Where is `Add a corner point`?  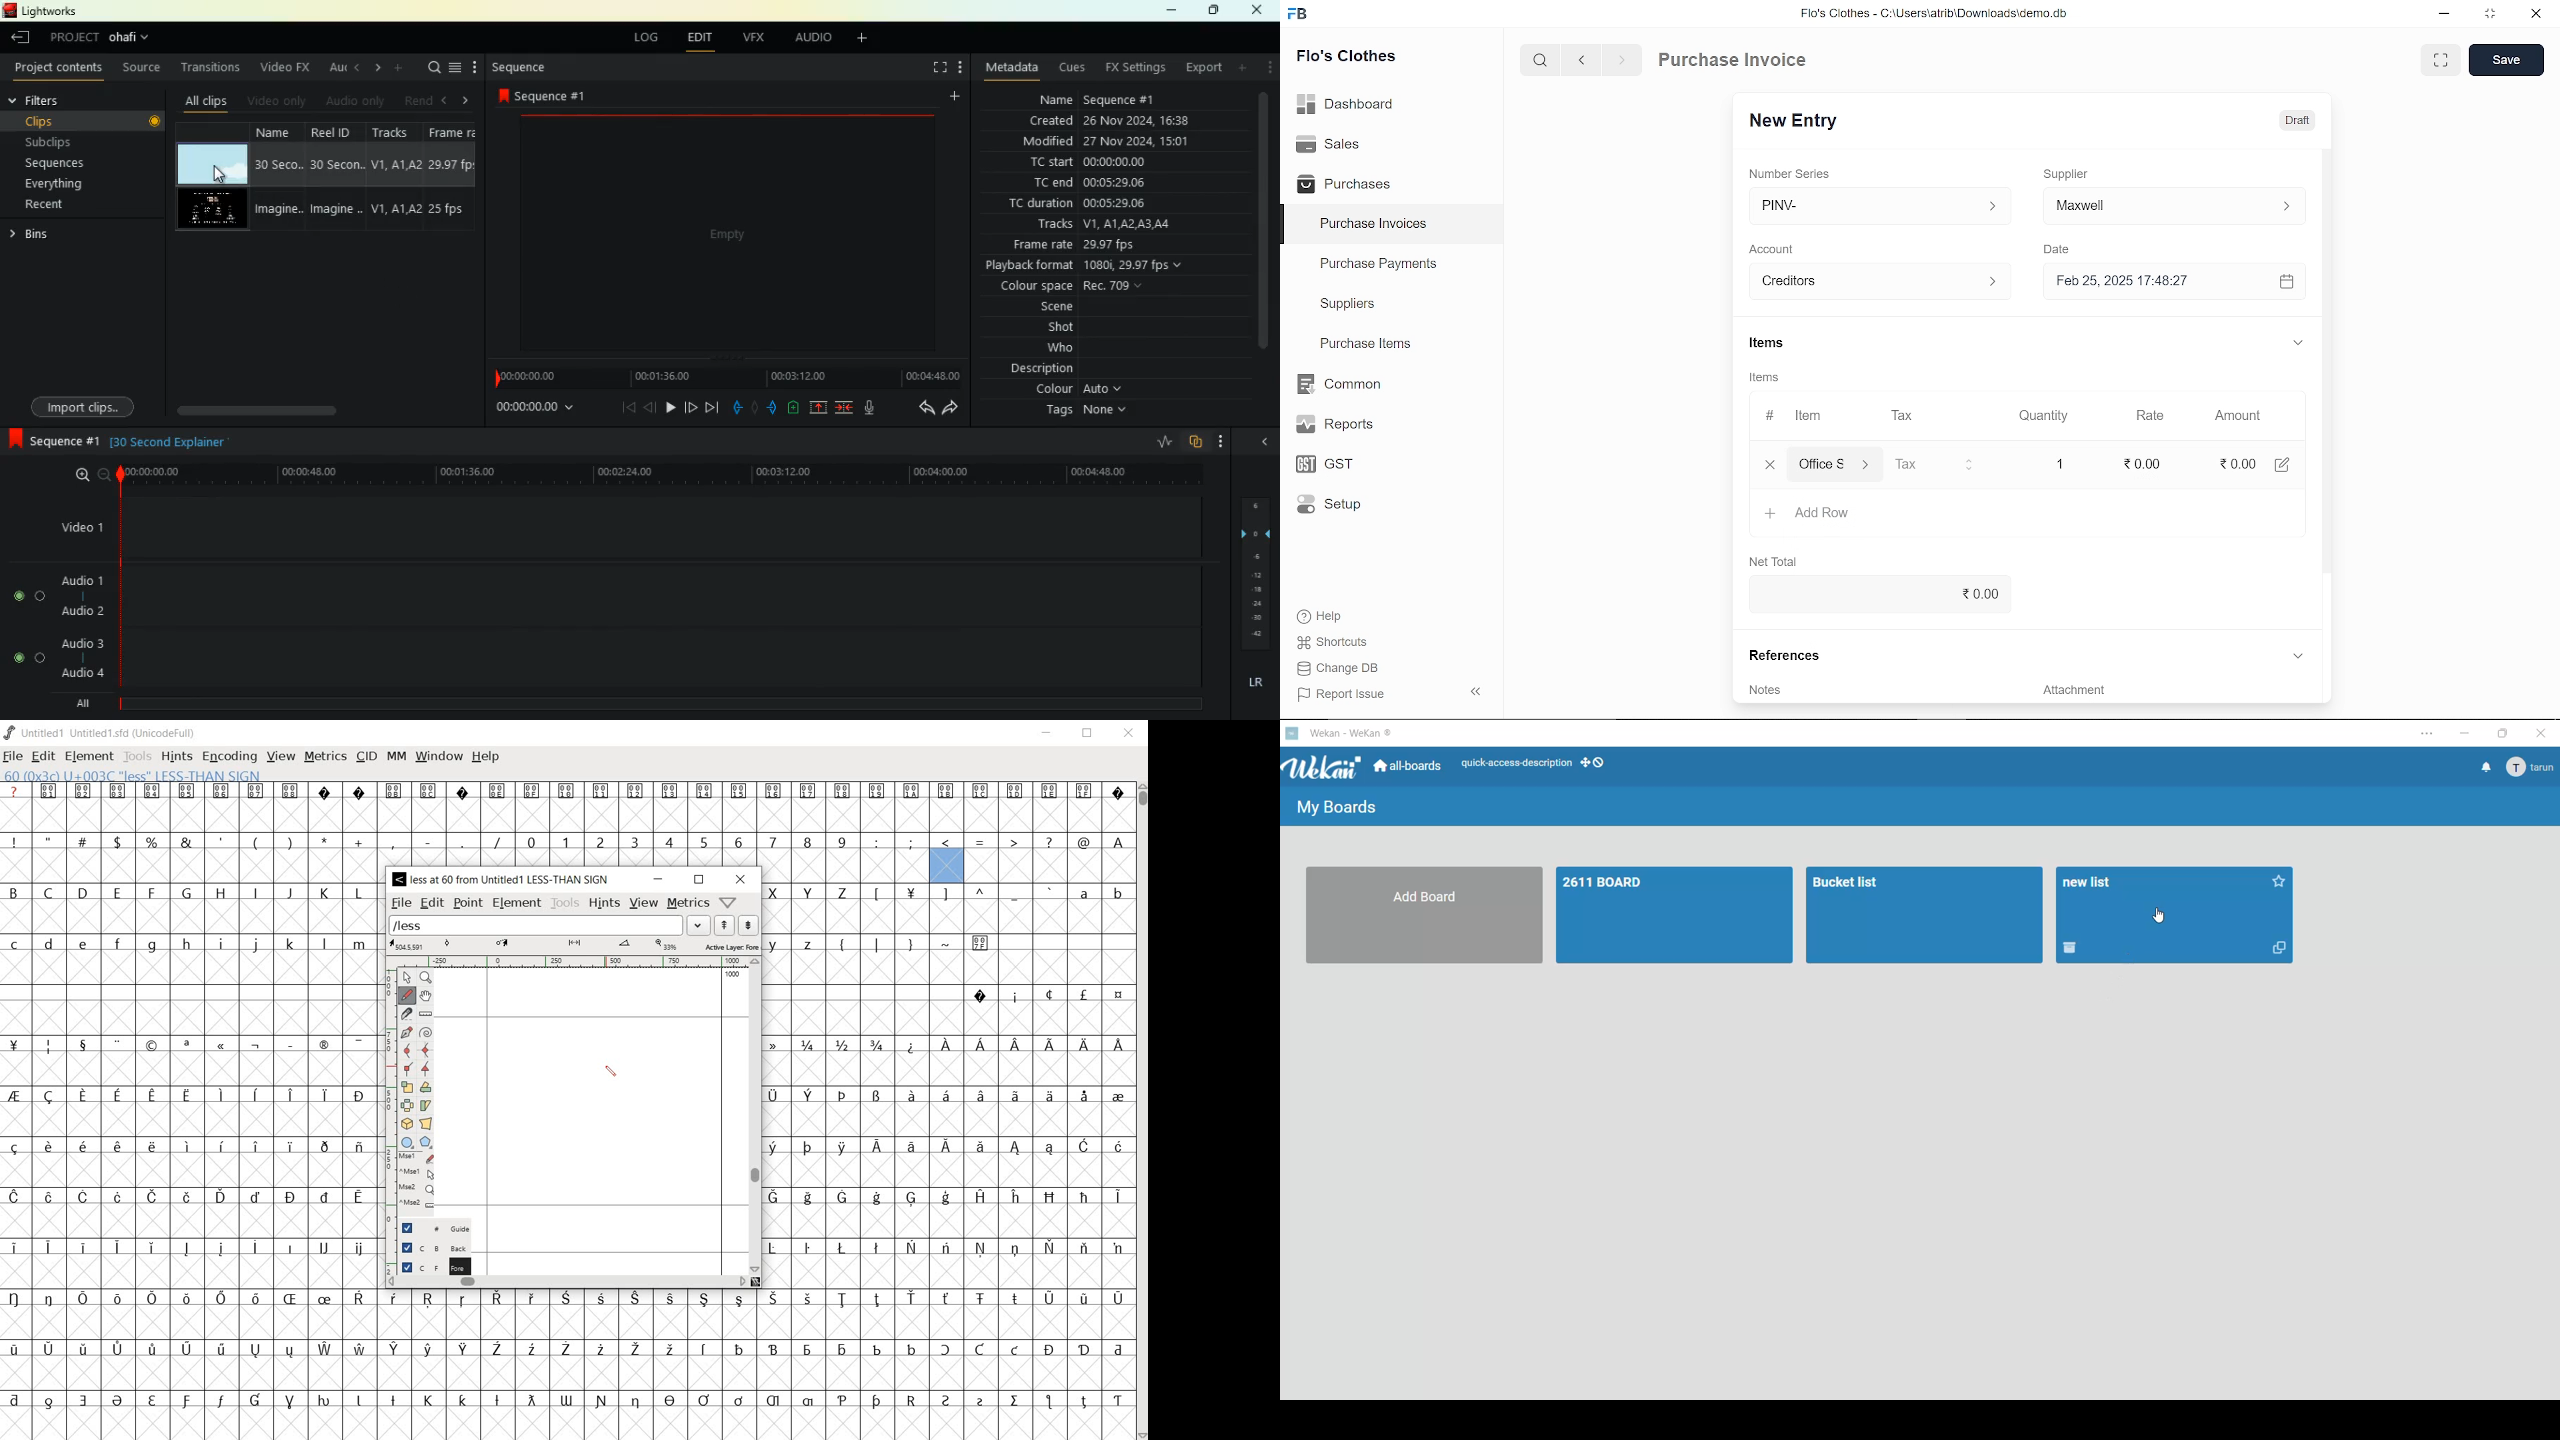 Add a corner point is located at coordinates (426, 1068).